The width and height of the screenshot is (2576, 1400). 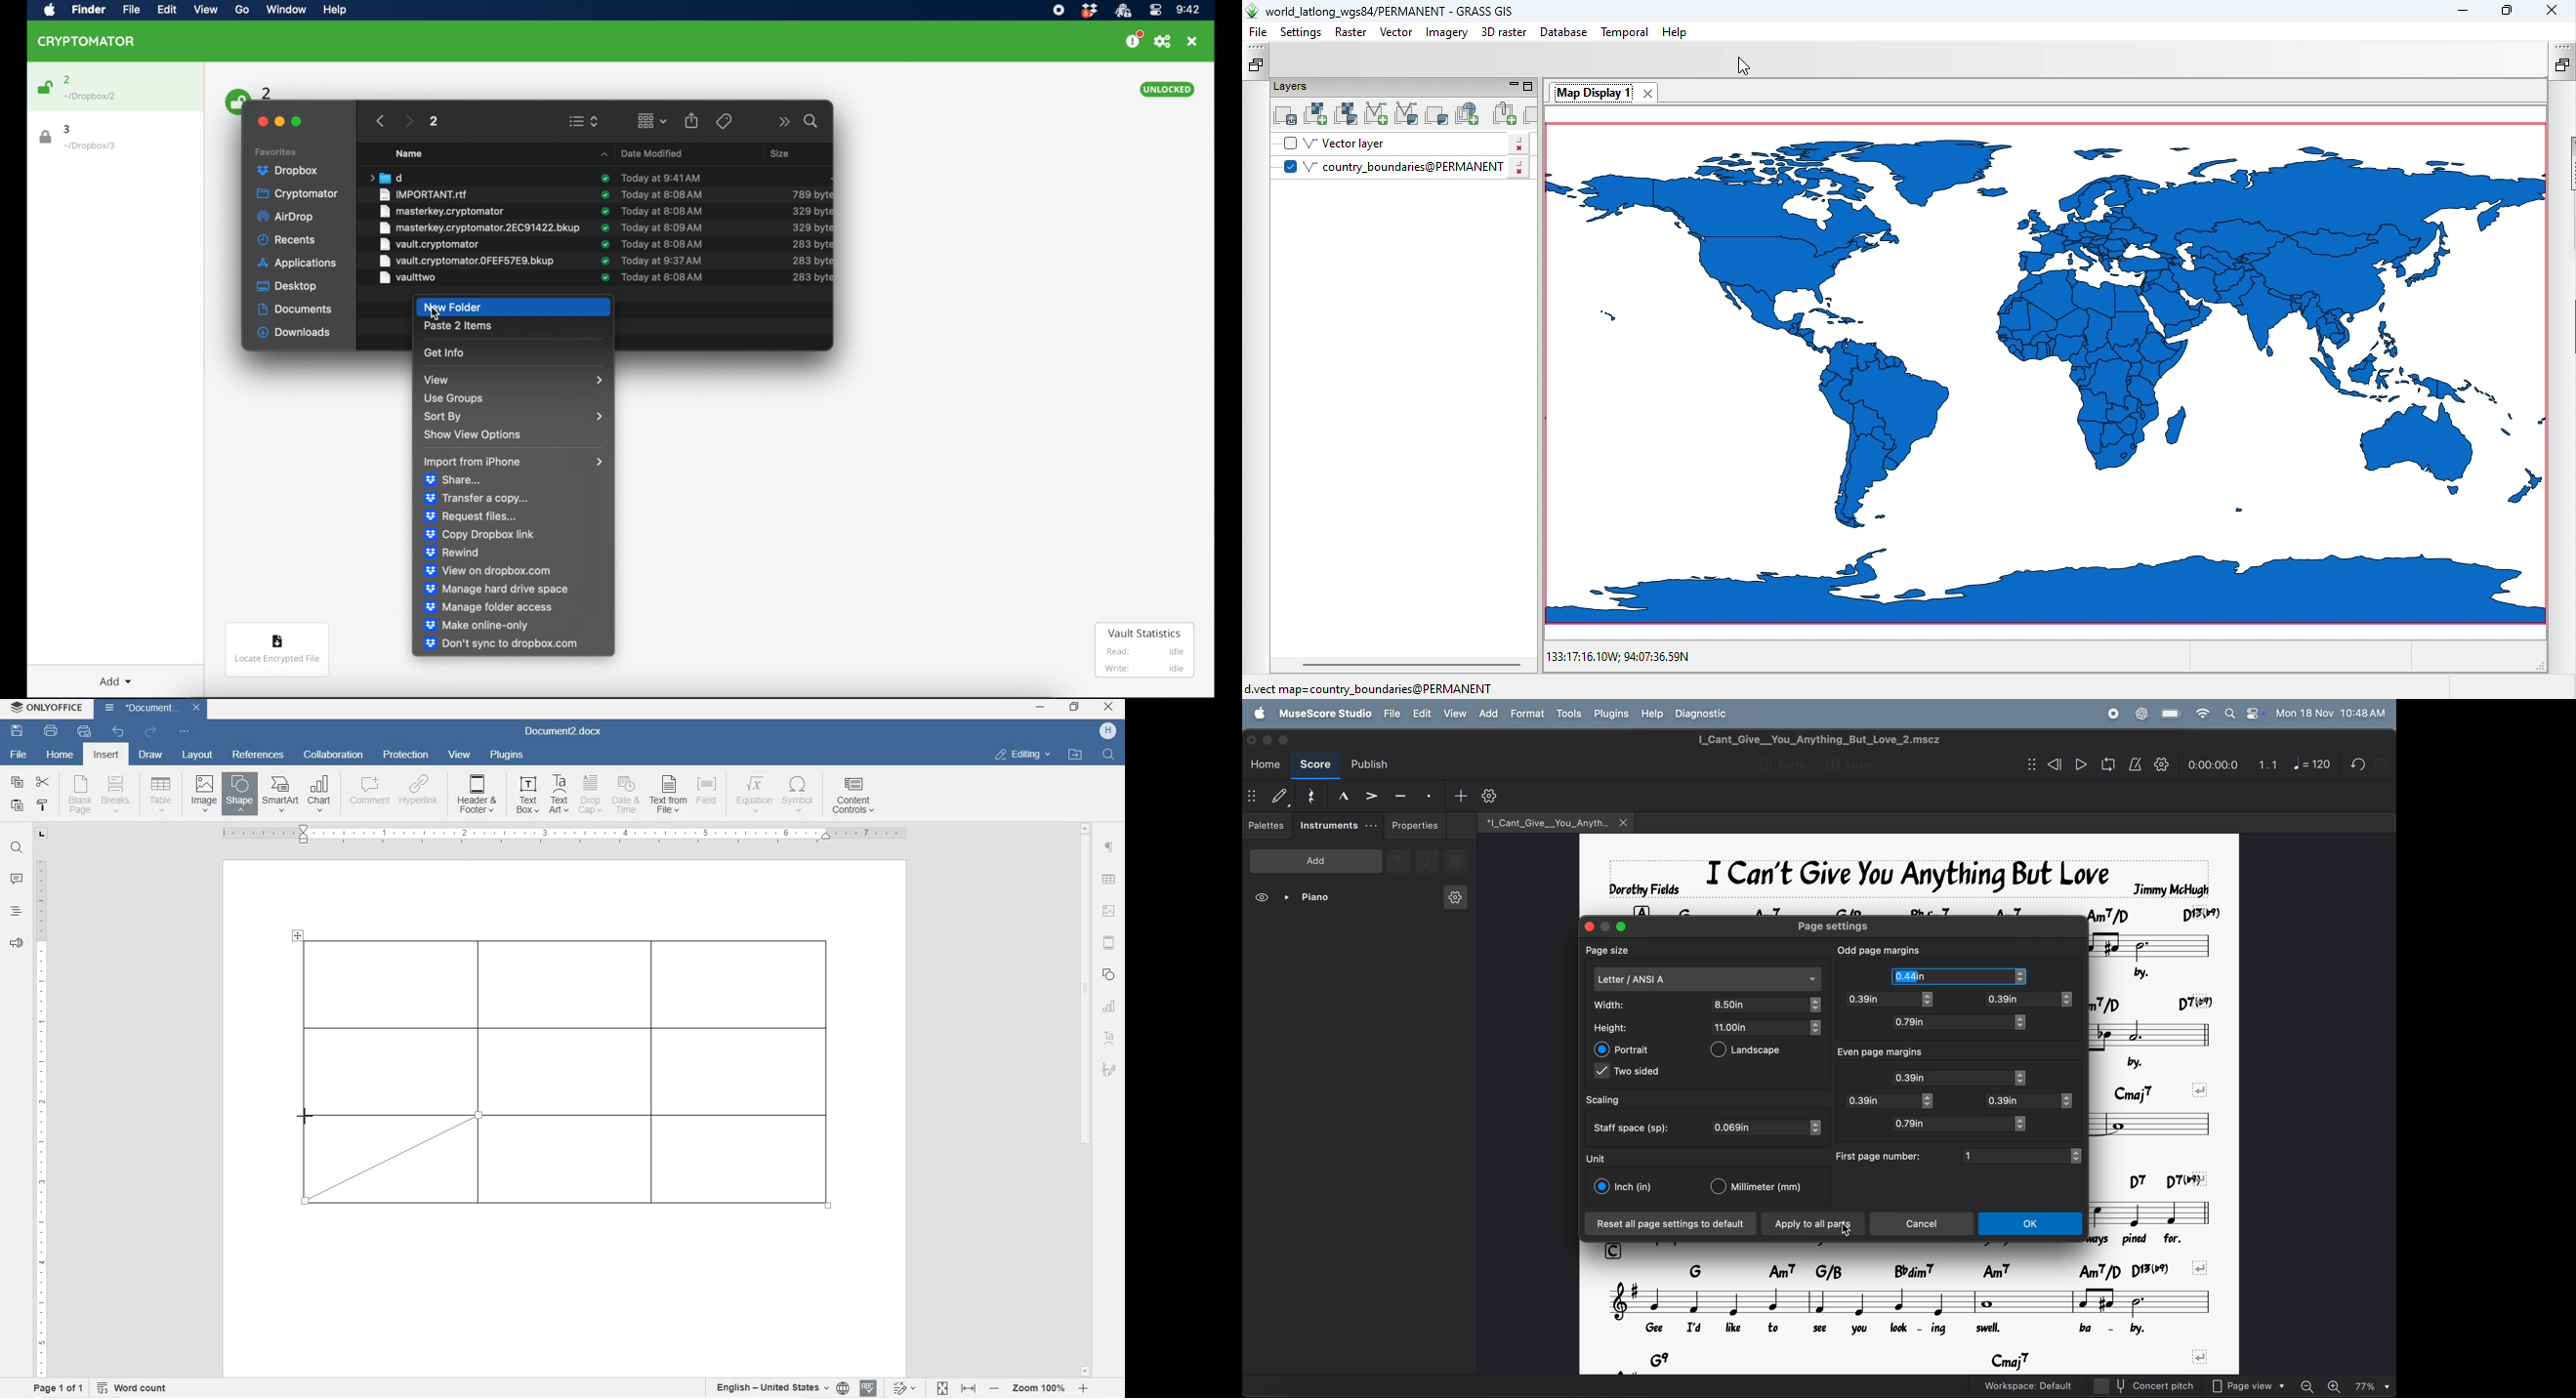 What do you see at coordinates (2094, 766) in the screenshot?
I see `loop playback` at bounding box center [2094, 766].